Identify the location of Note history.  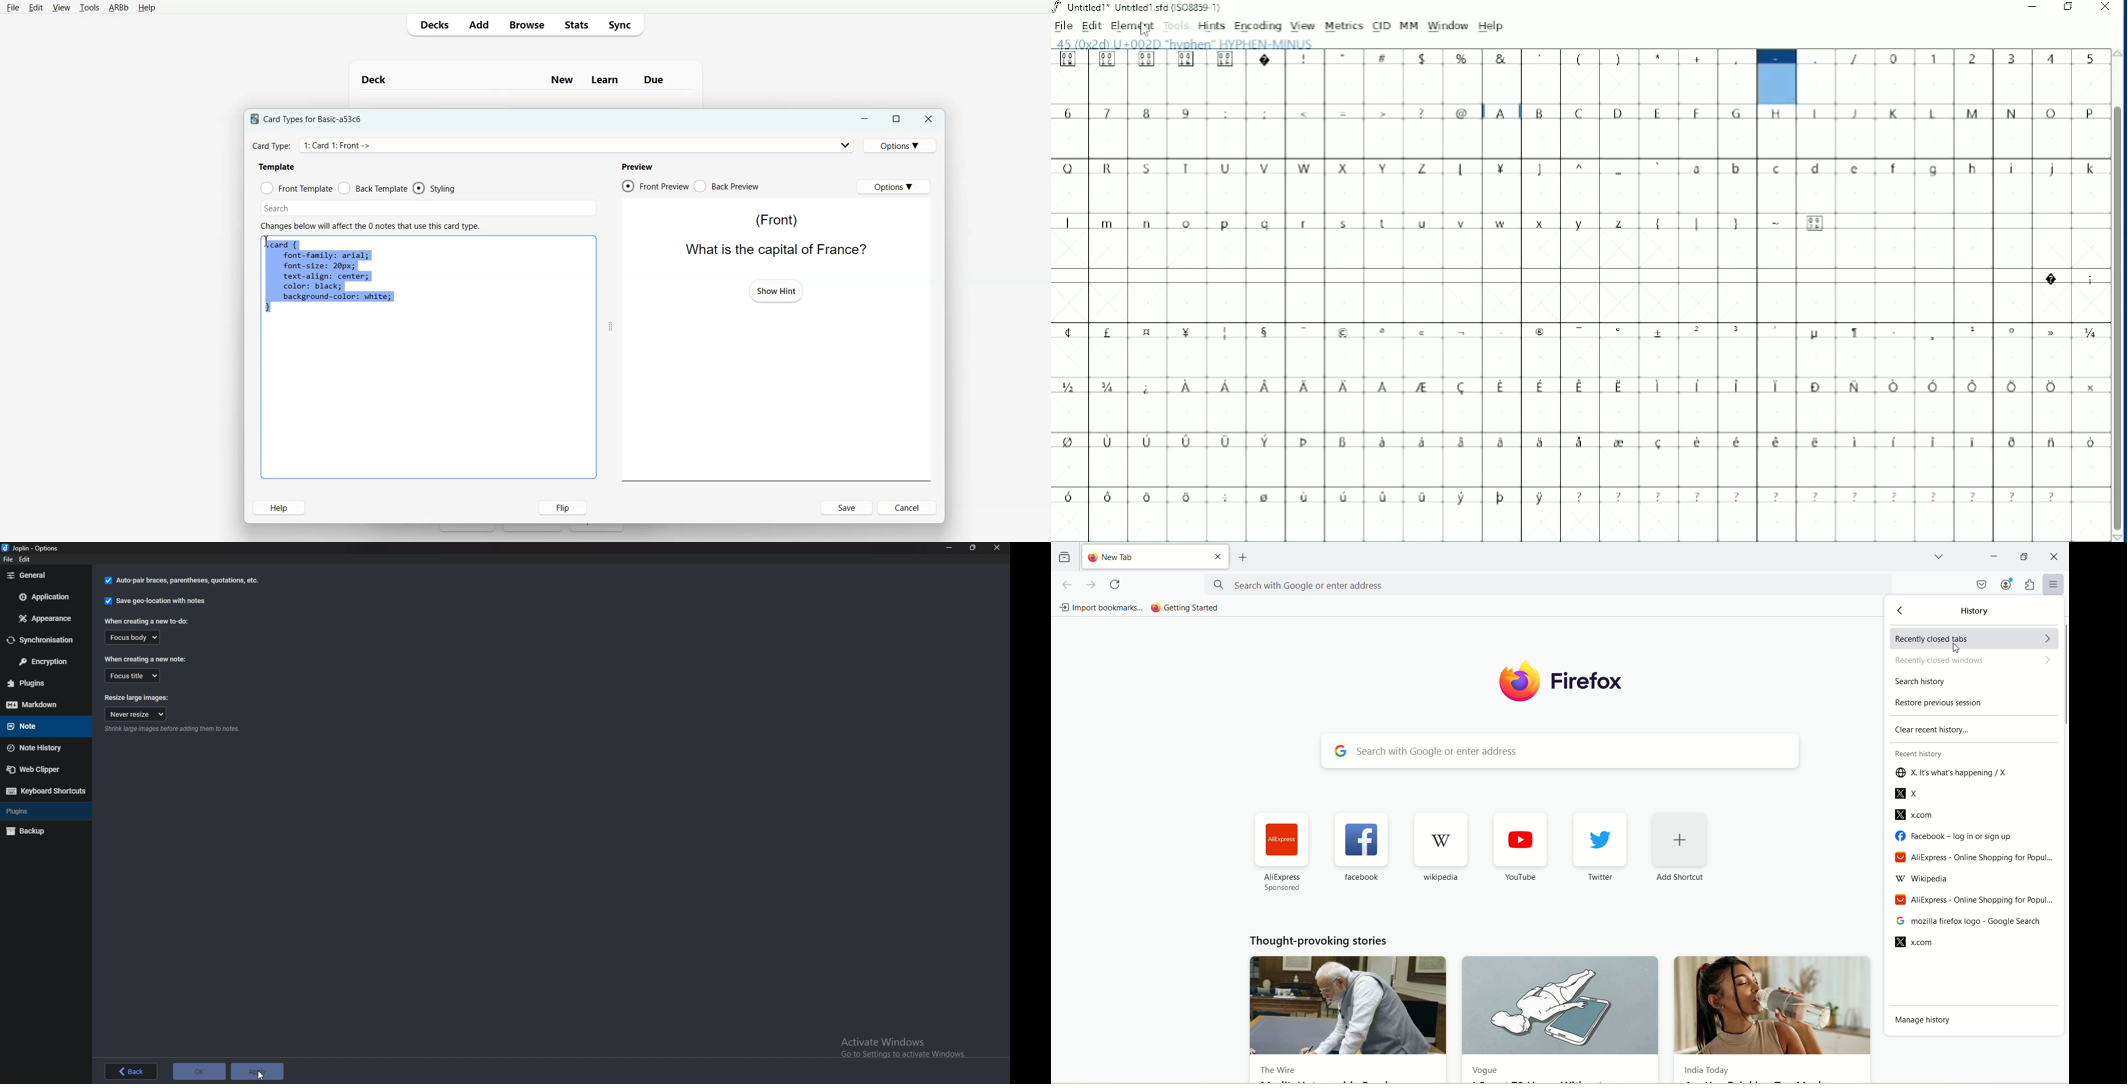
(42, 748).